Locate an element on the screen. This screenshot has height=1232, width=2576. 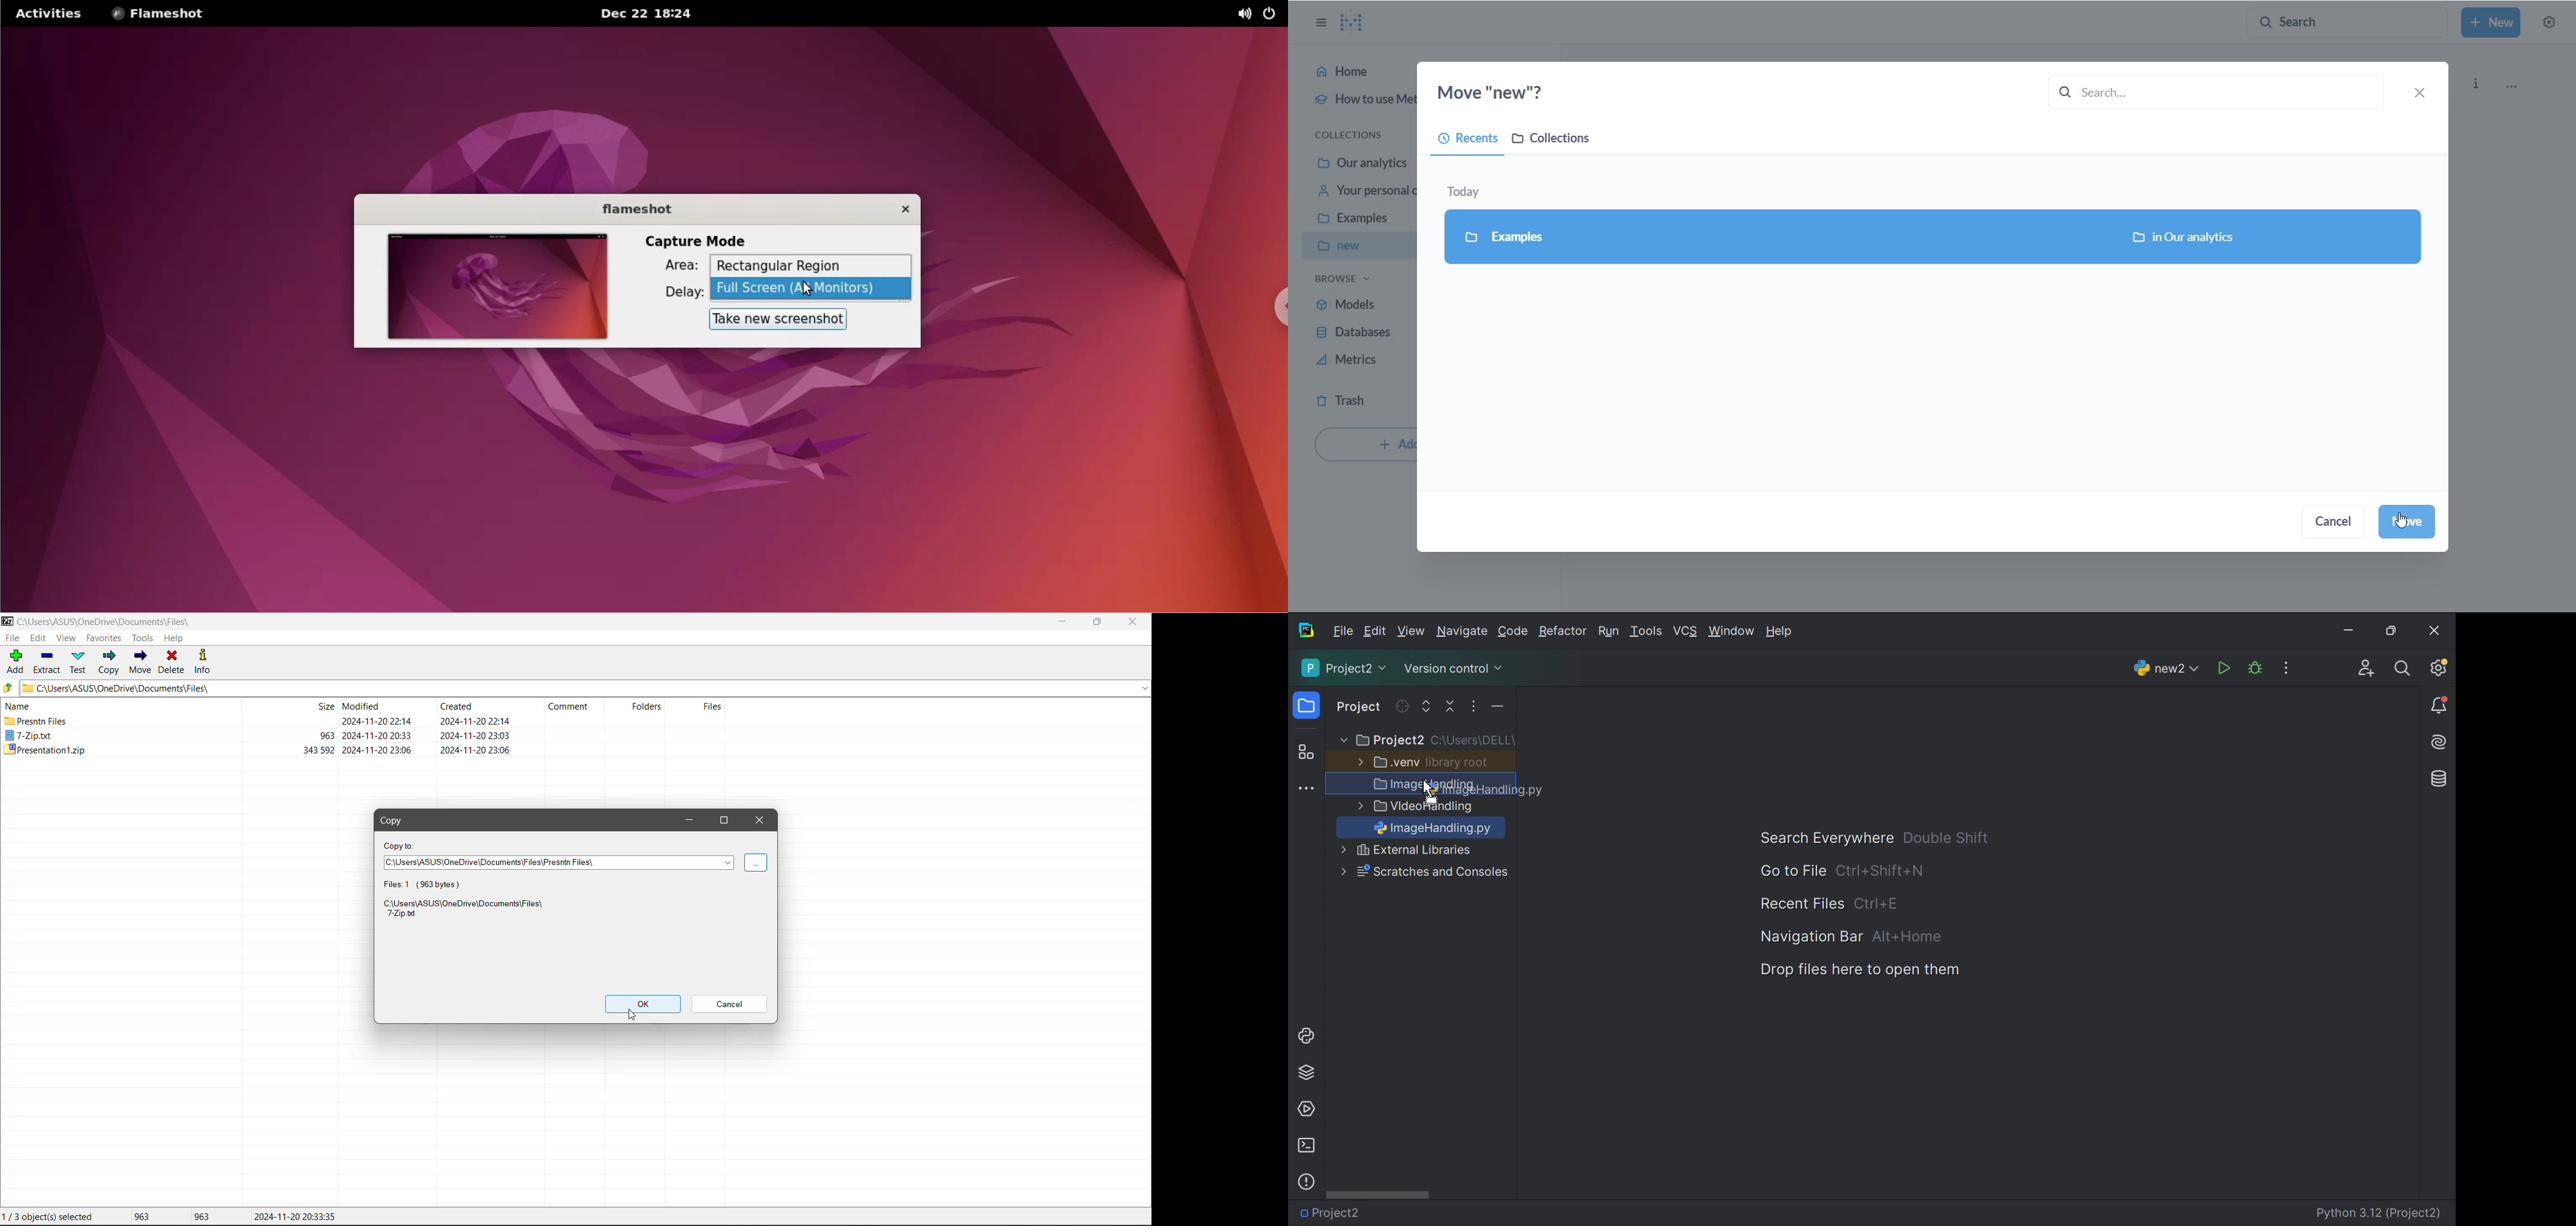
.venv is located at coordinates (1397, 763).